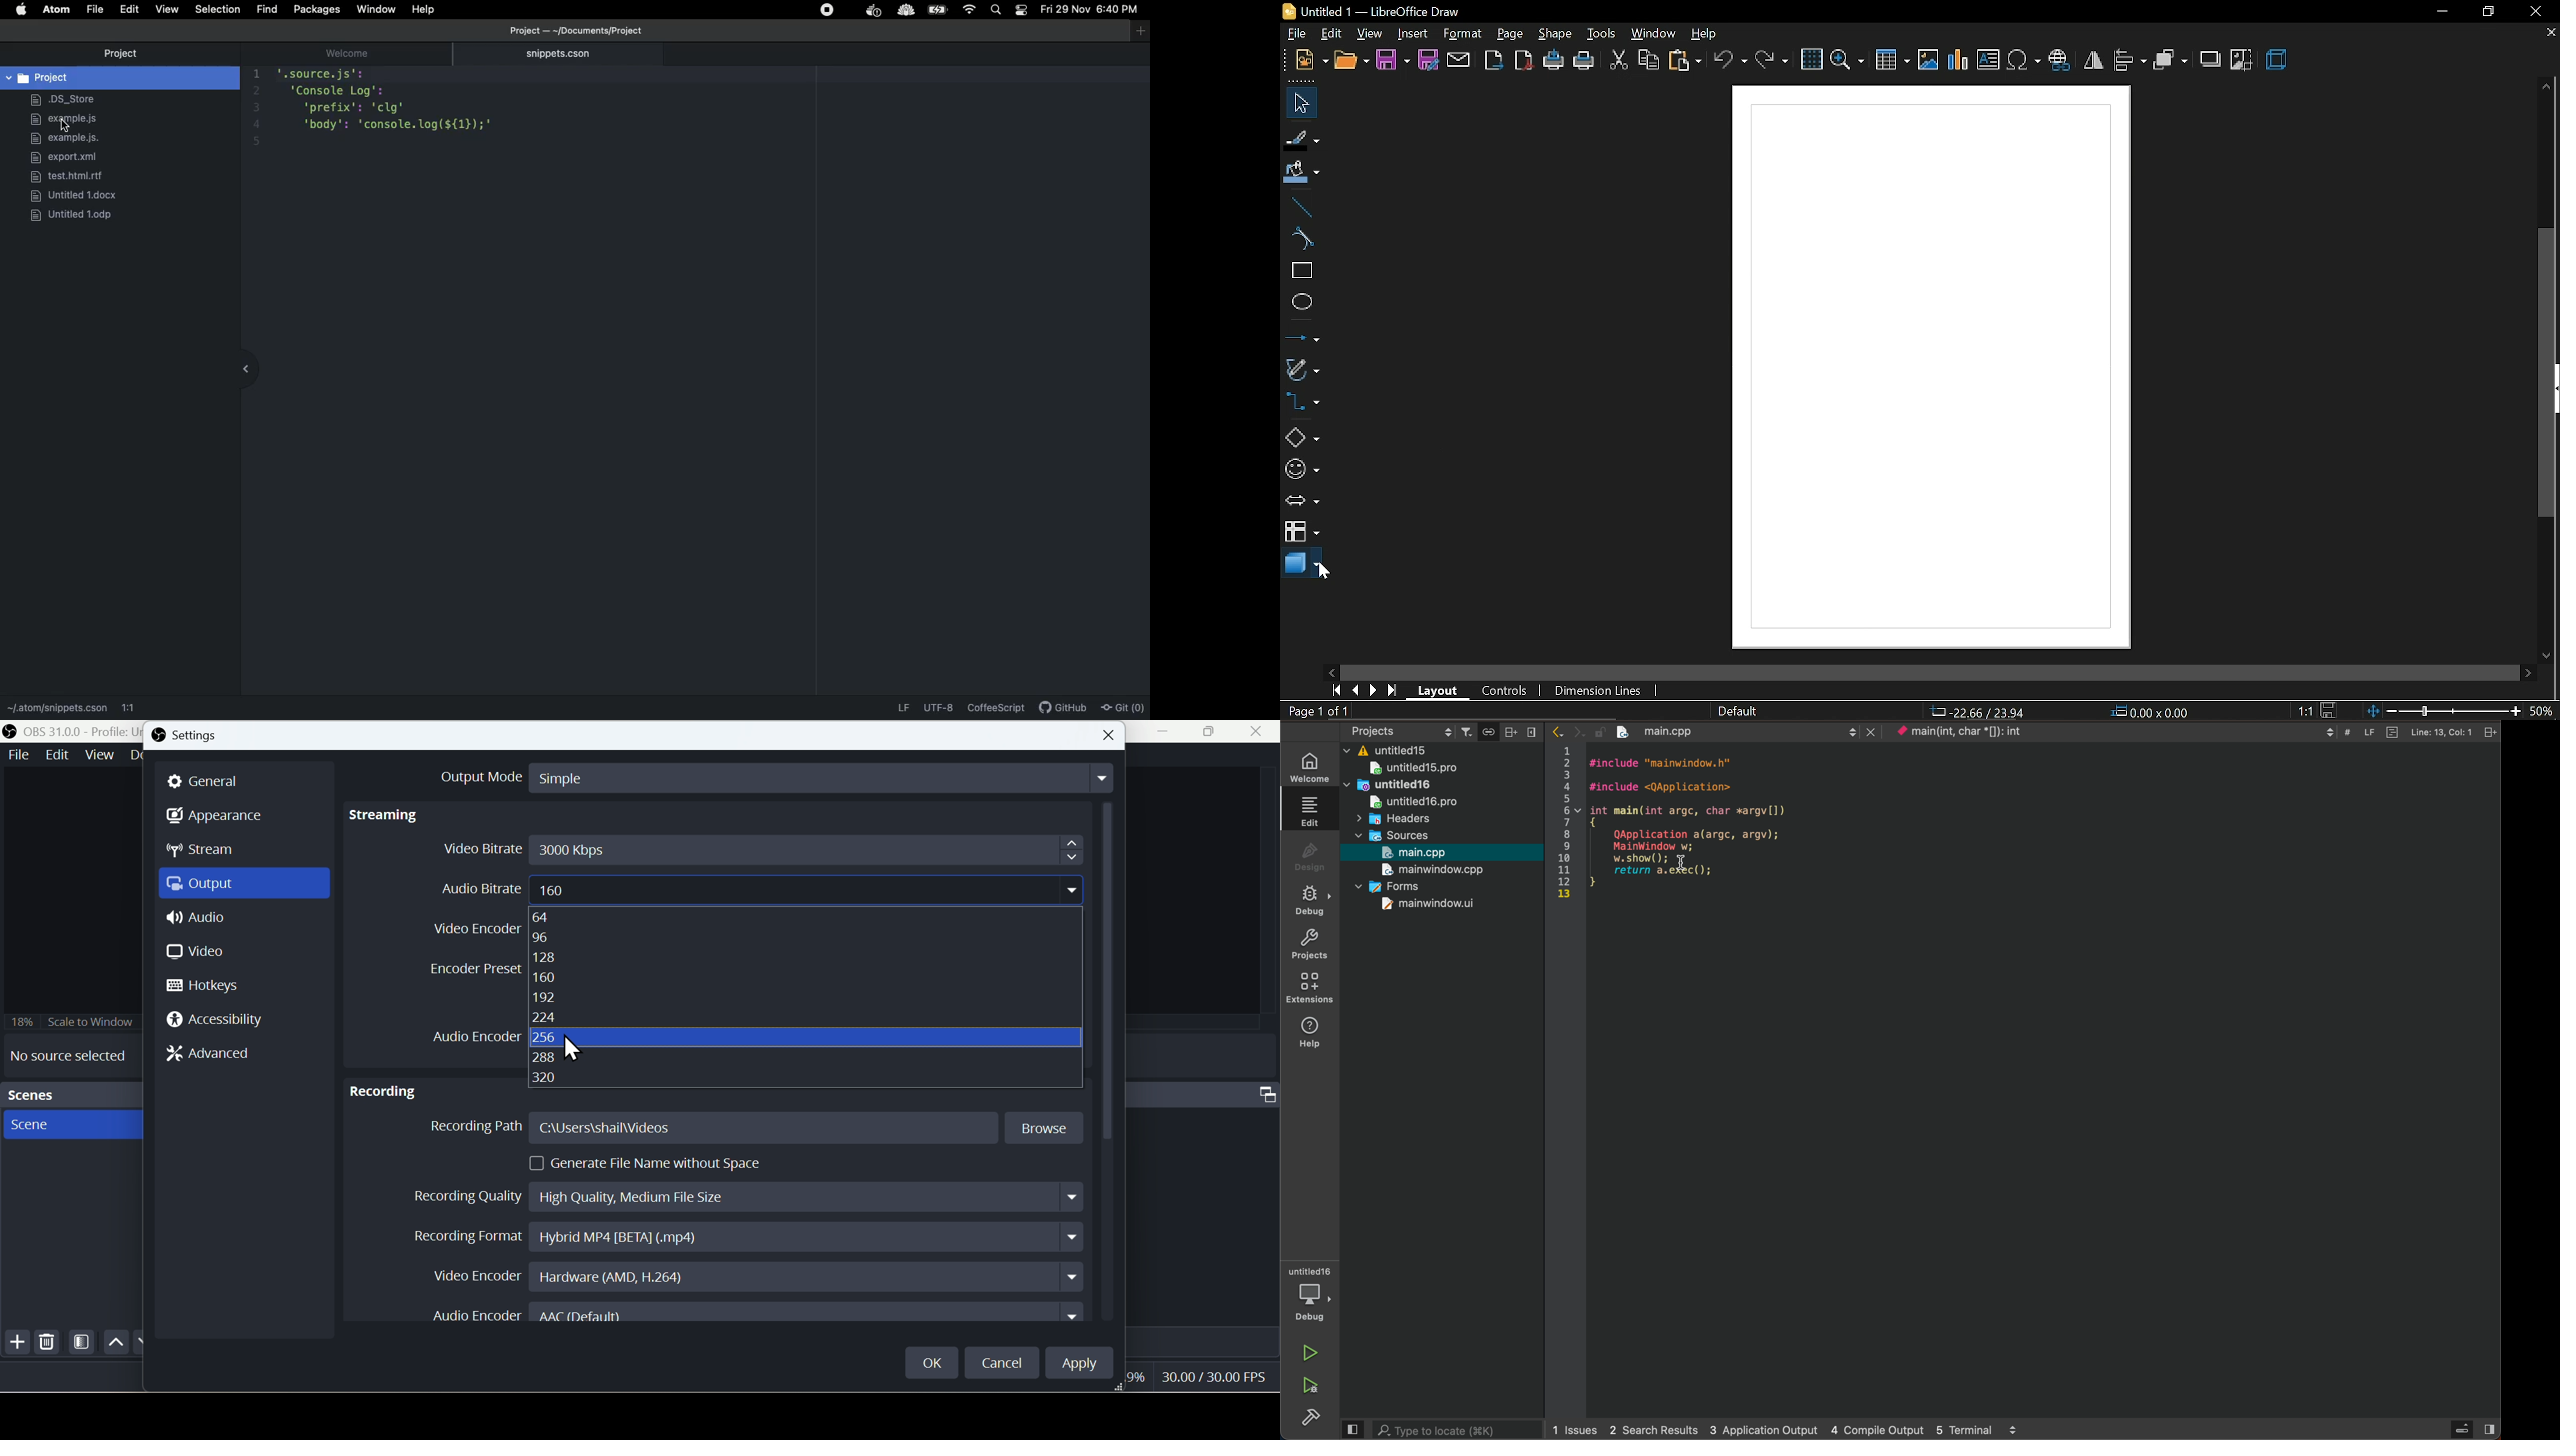  What do you see at coordinates (1303, 439) in the screenshot?
I see `basic shapes` at bounding box center [1303, 439].